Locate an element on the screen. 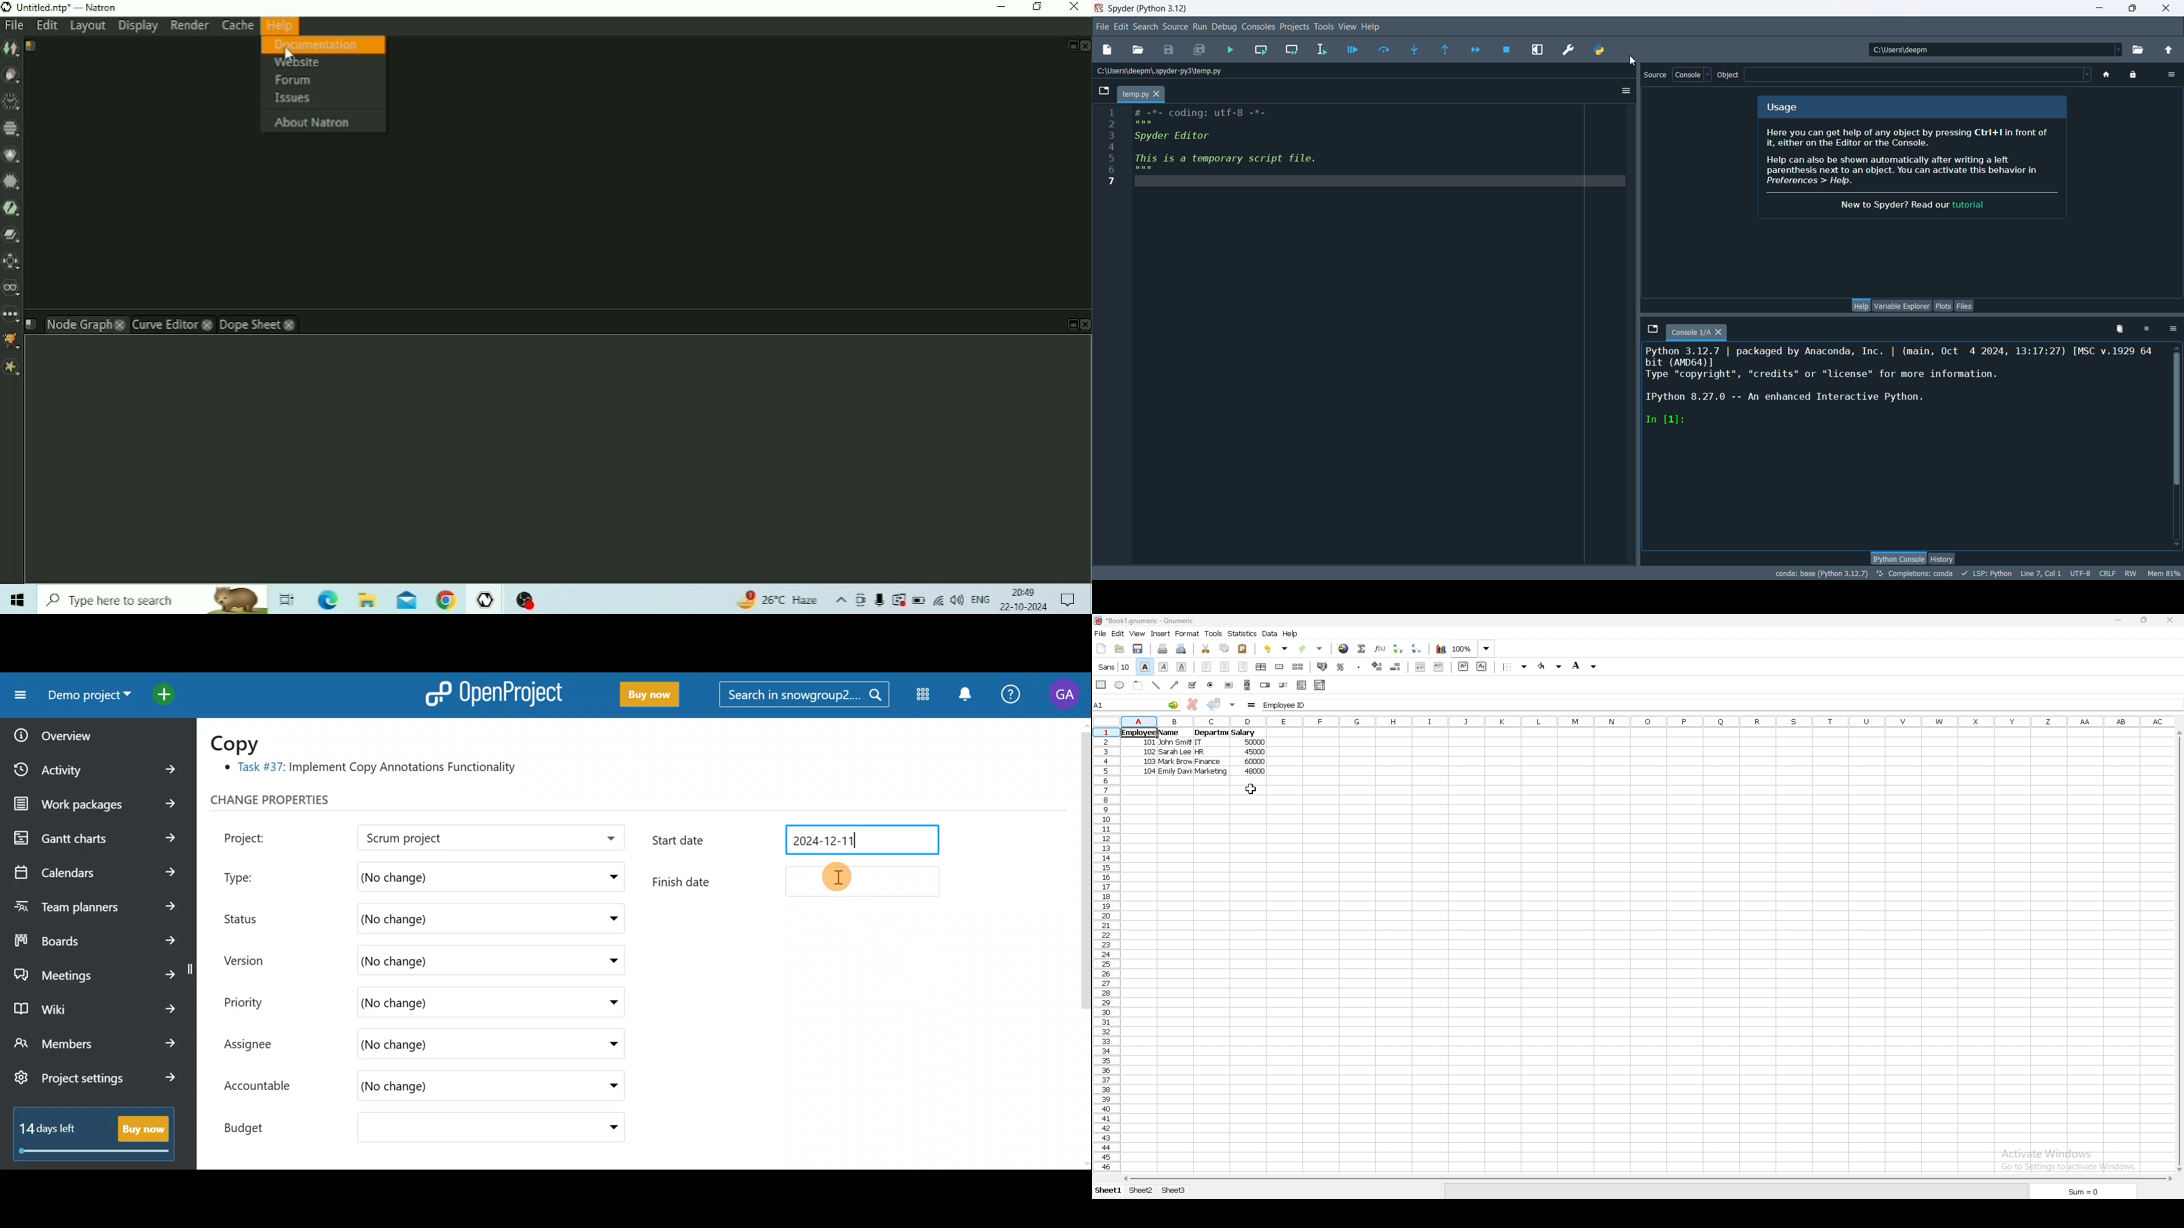 This screenshot has height=1232, width=2184. file is located at coordinates (1102, 27).